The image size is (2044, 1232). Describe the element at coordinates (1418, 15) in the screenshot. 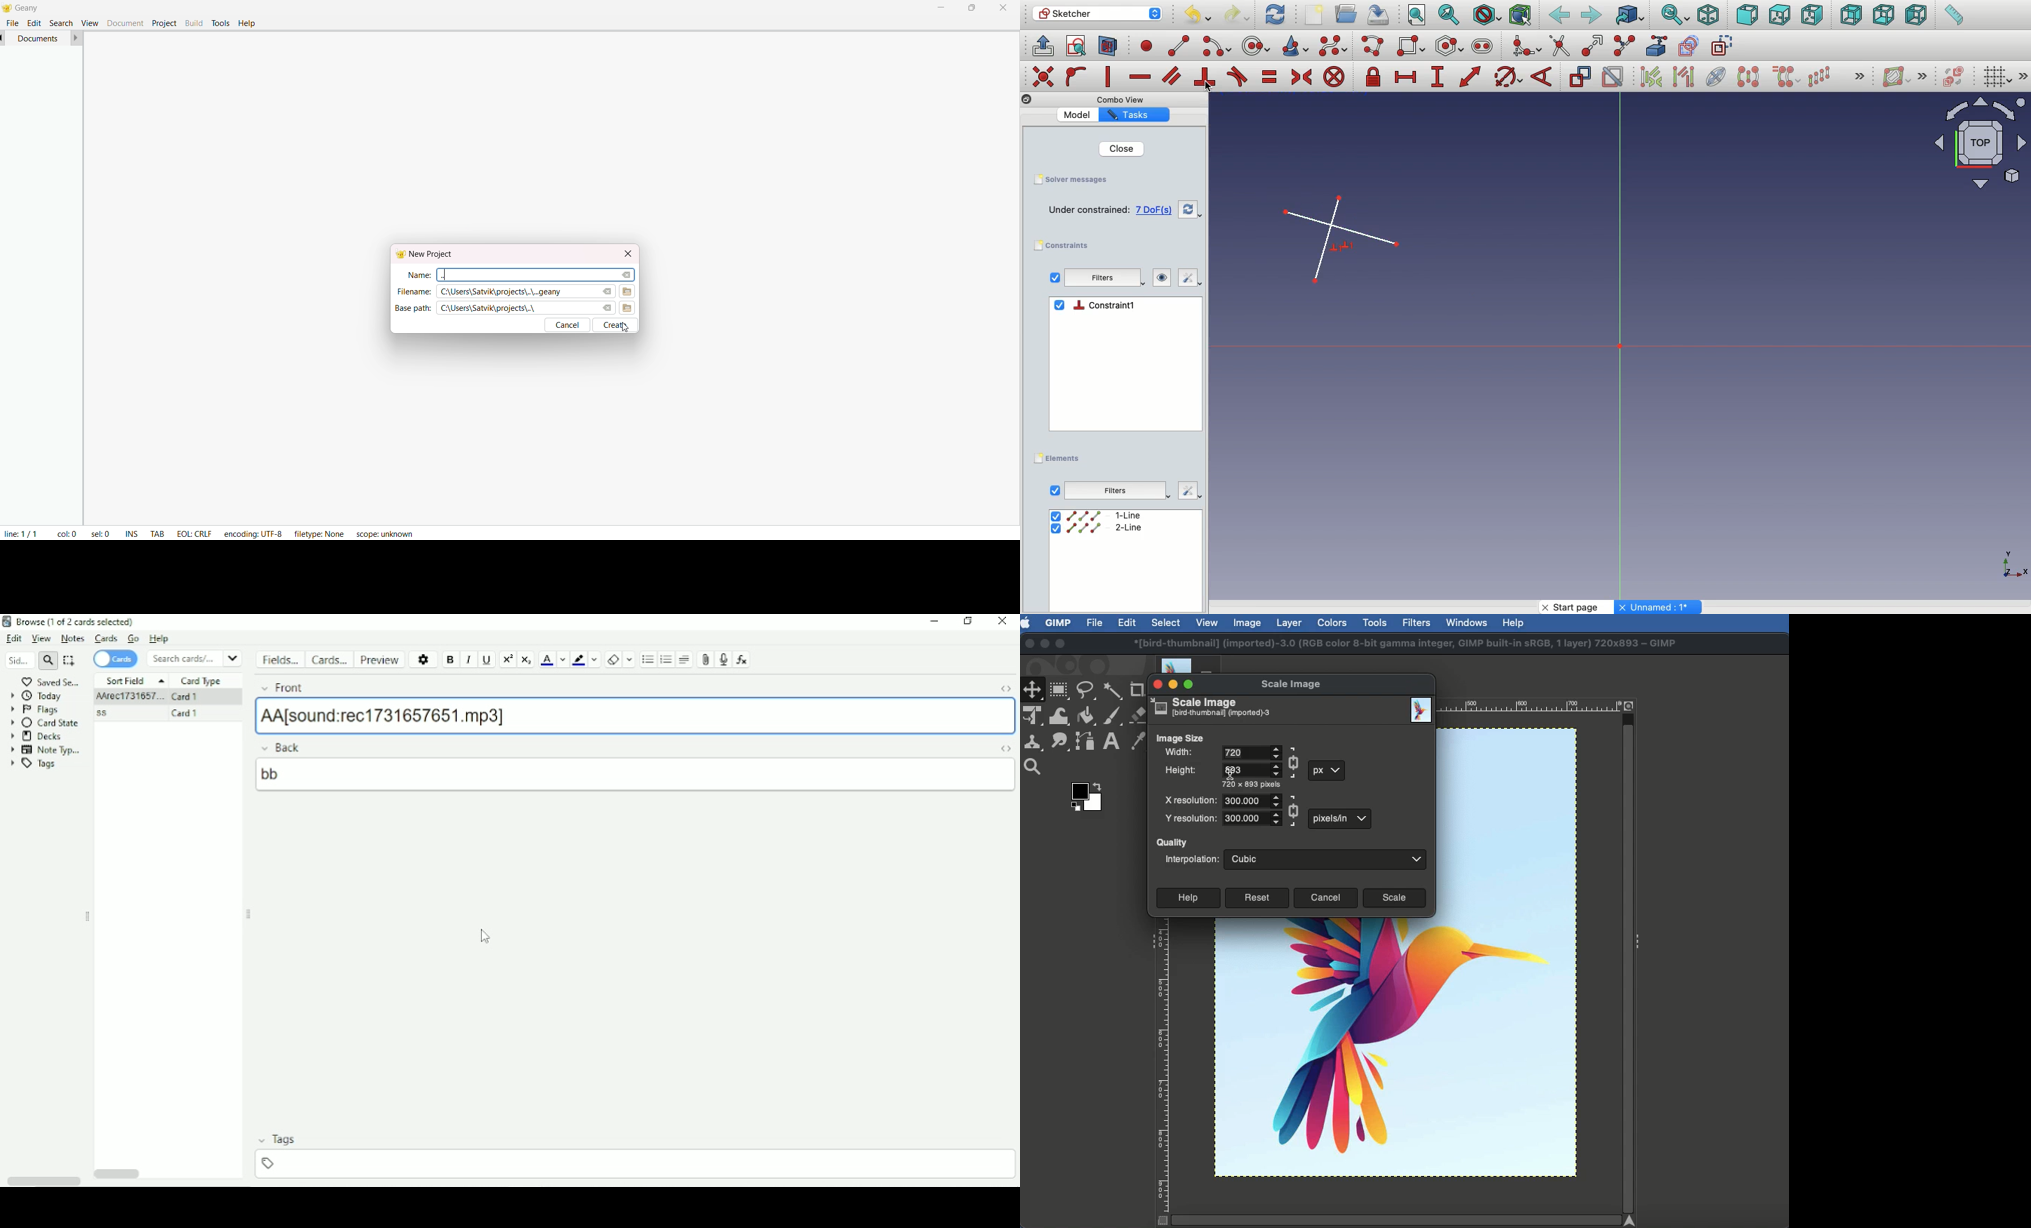

I see `Fit all` at that location.